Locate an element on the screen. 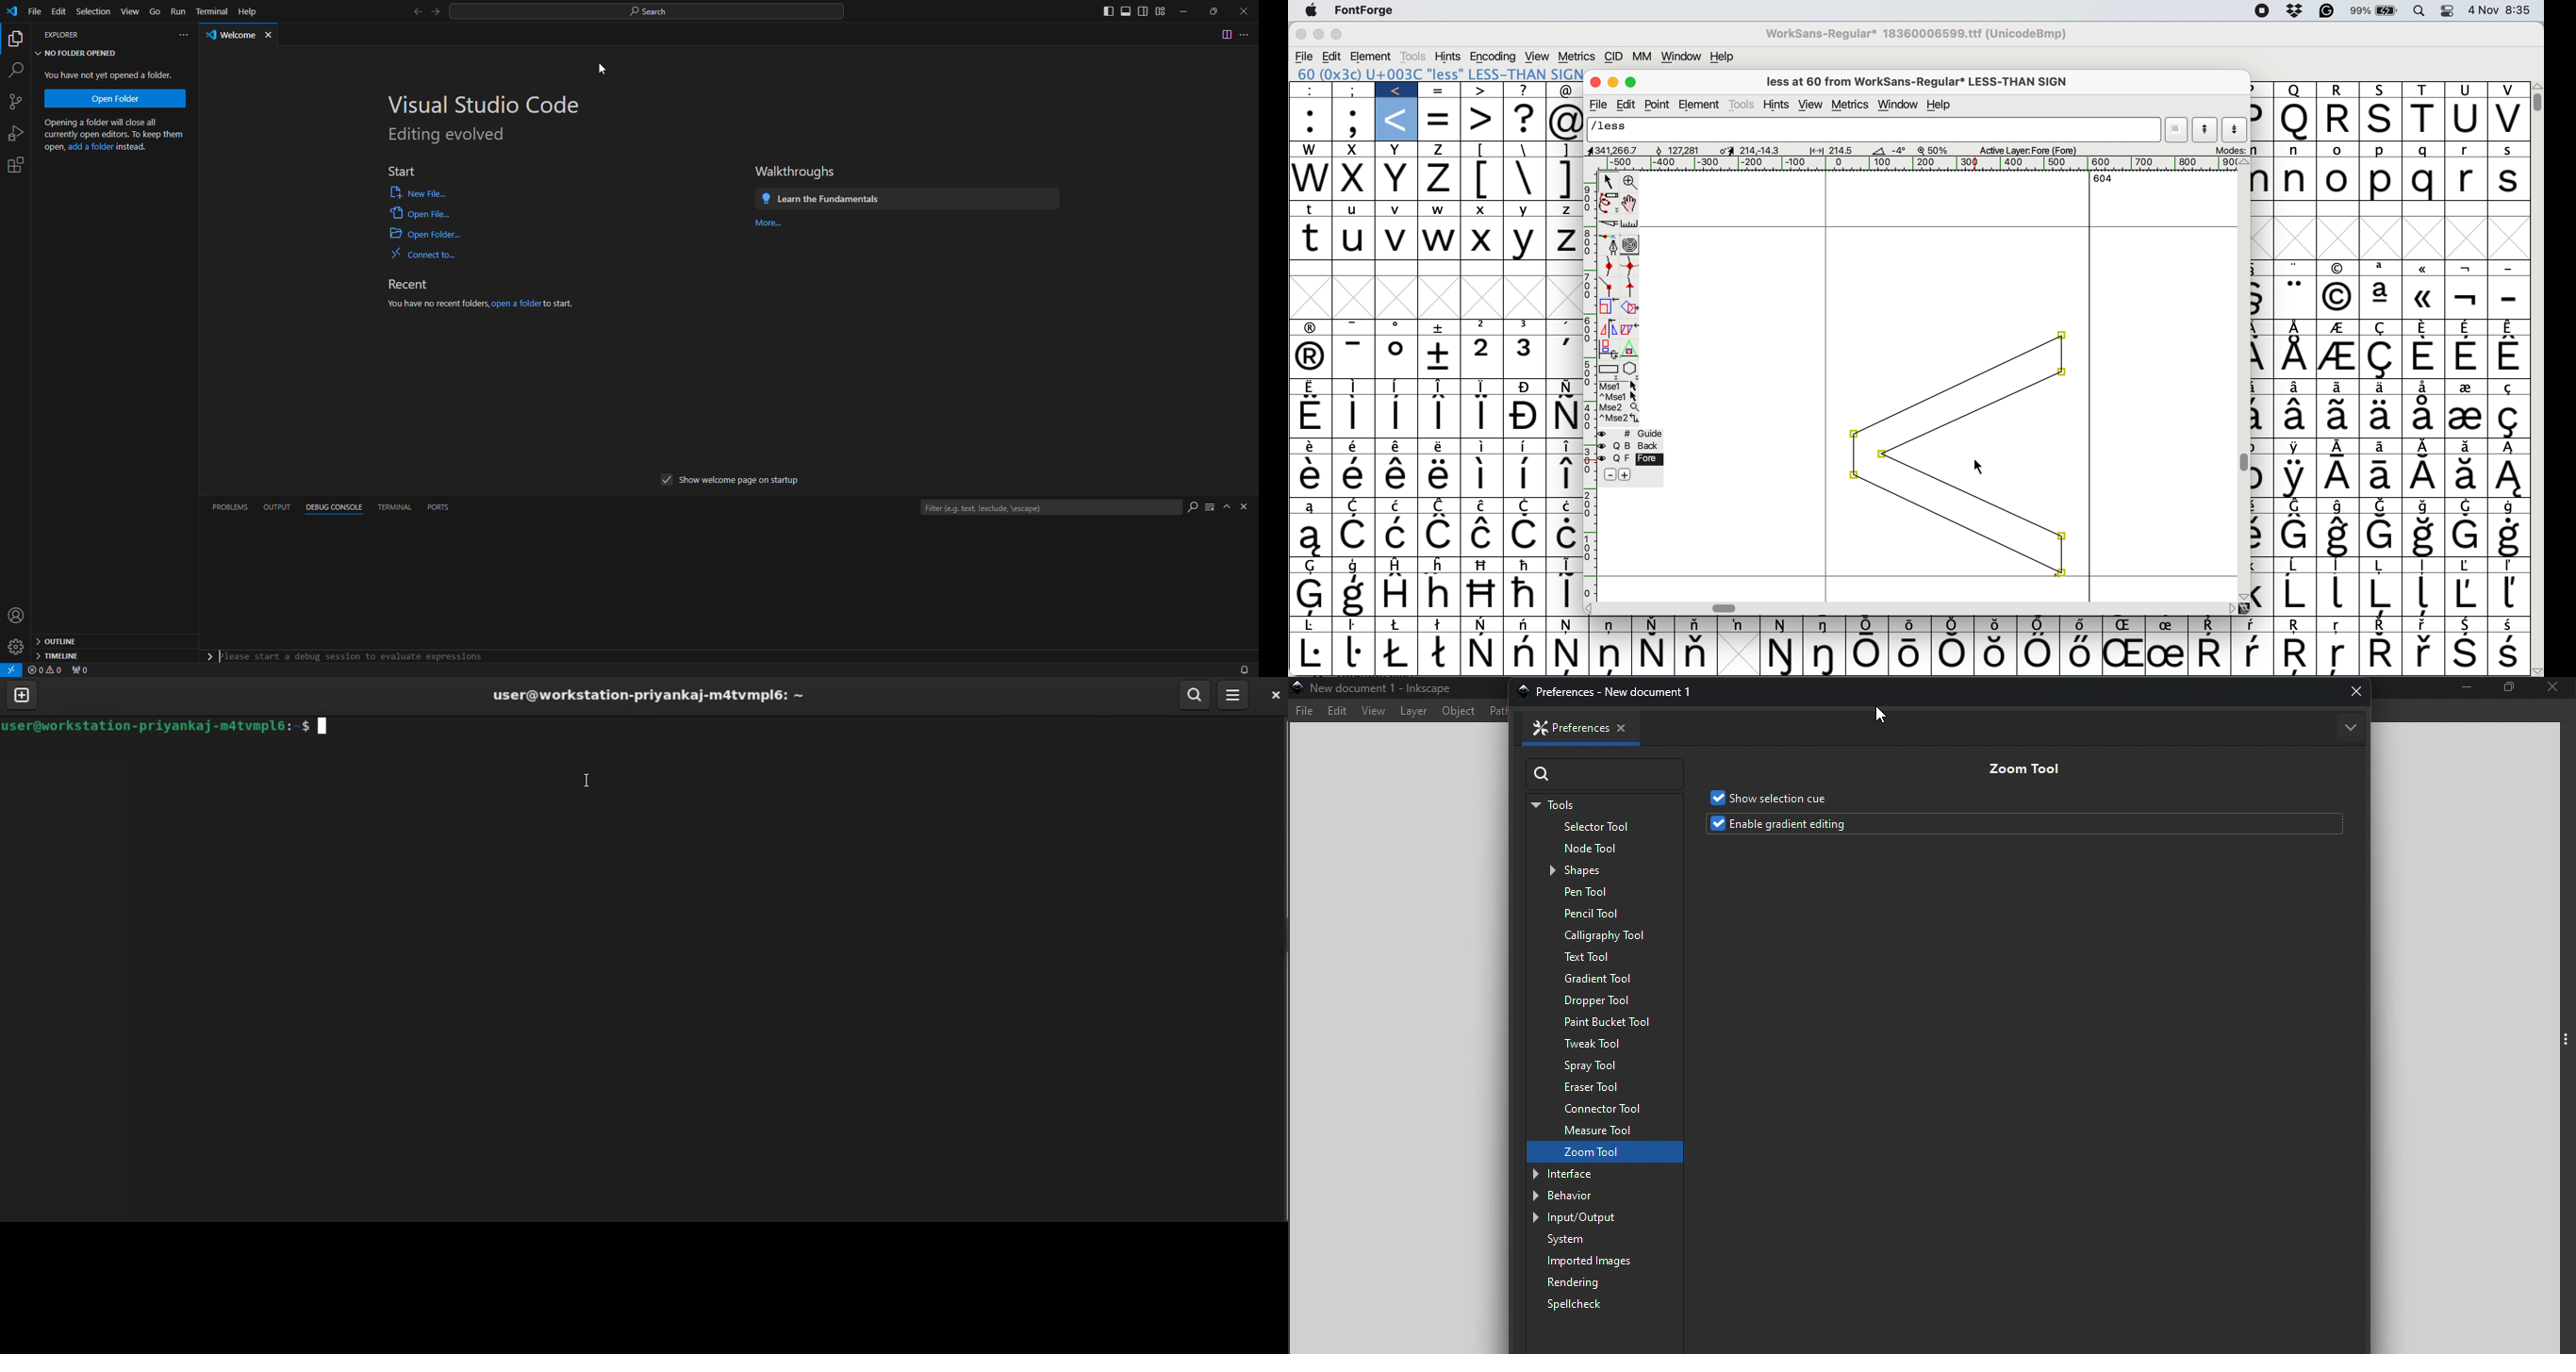 The image size is (2576, 1372). x is located at coordinates (1397, 150).